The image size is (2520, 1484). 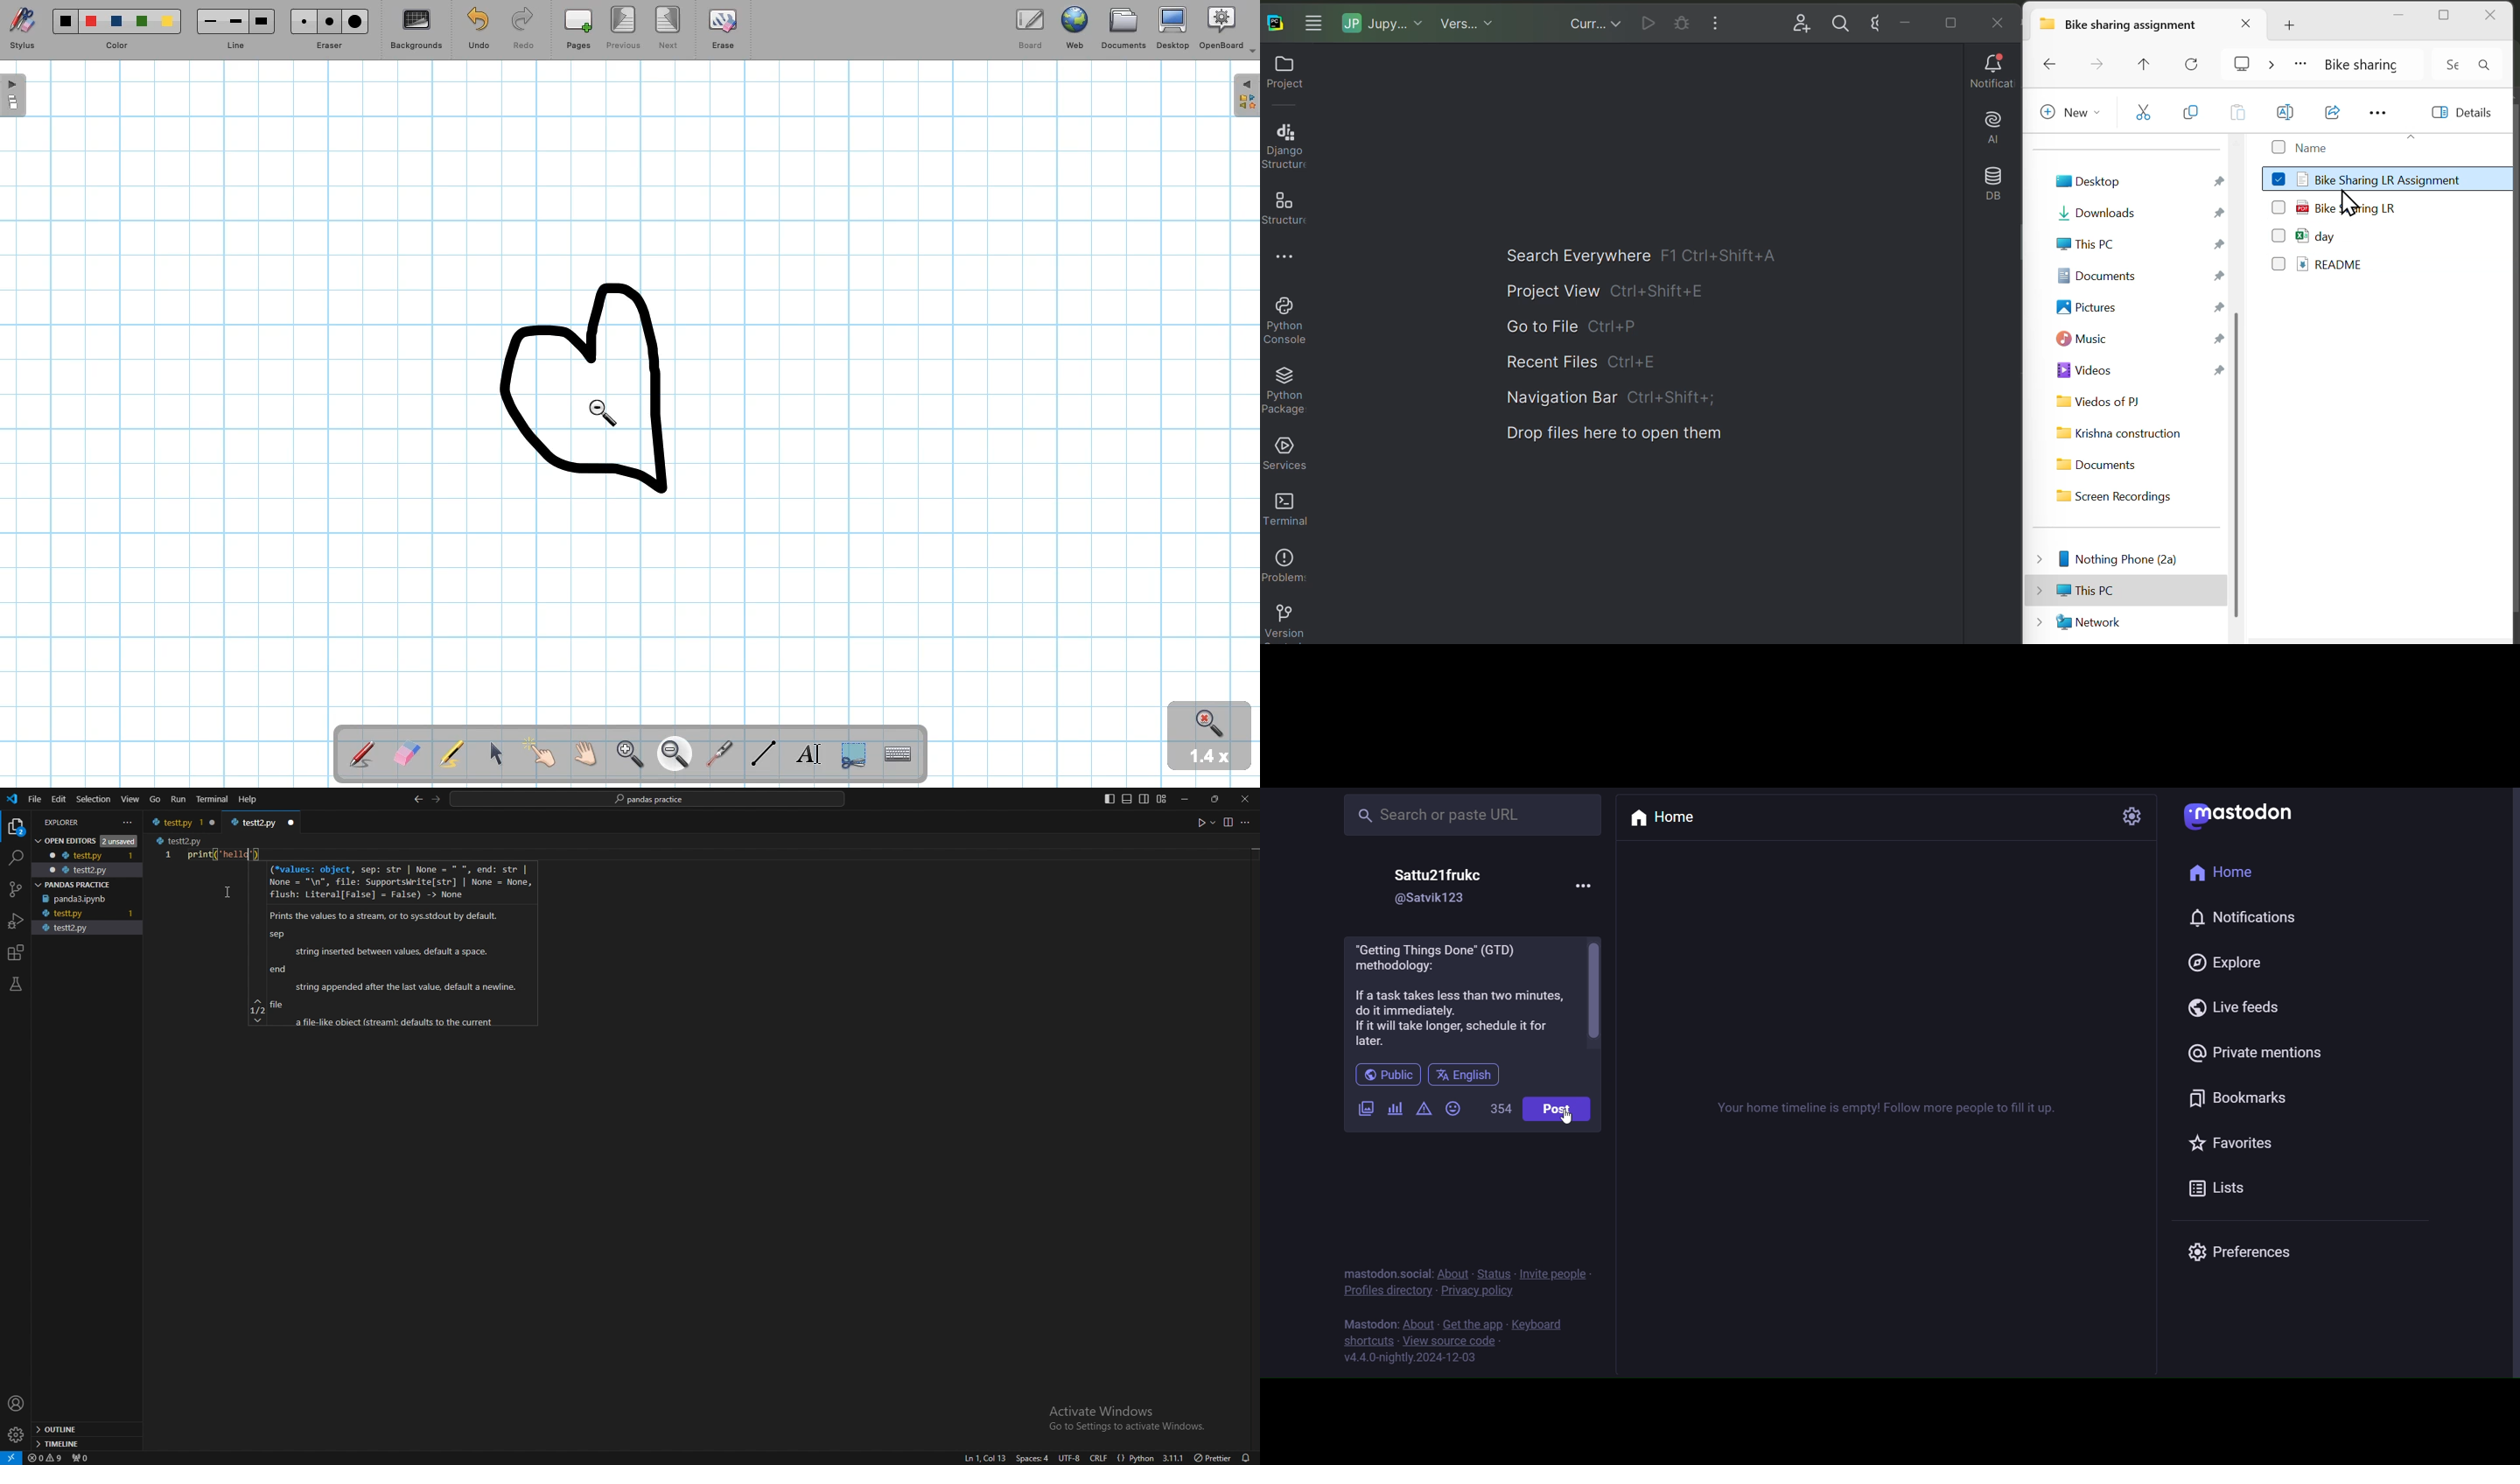 What do you see at coordinates (11, 1457) in the screenshot?
I see `remote window` at bounding box center [11, 1457].